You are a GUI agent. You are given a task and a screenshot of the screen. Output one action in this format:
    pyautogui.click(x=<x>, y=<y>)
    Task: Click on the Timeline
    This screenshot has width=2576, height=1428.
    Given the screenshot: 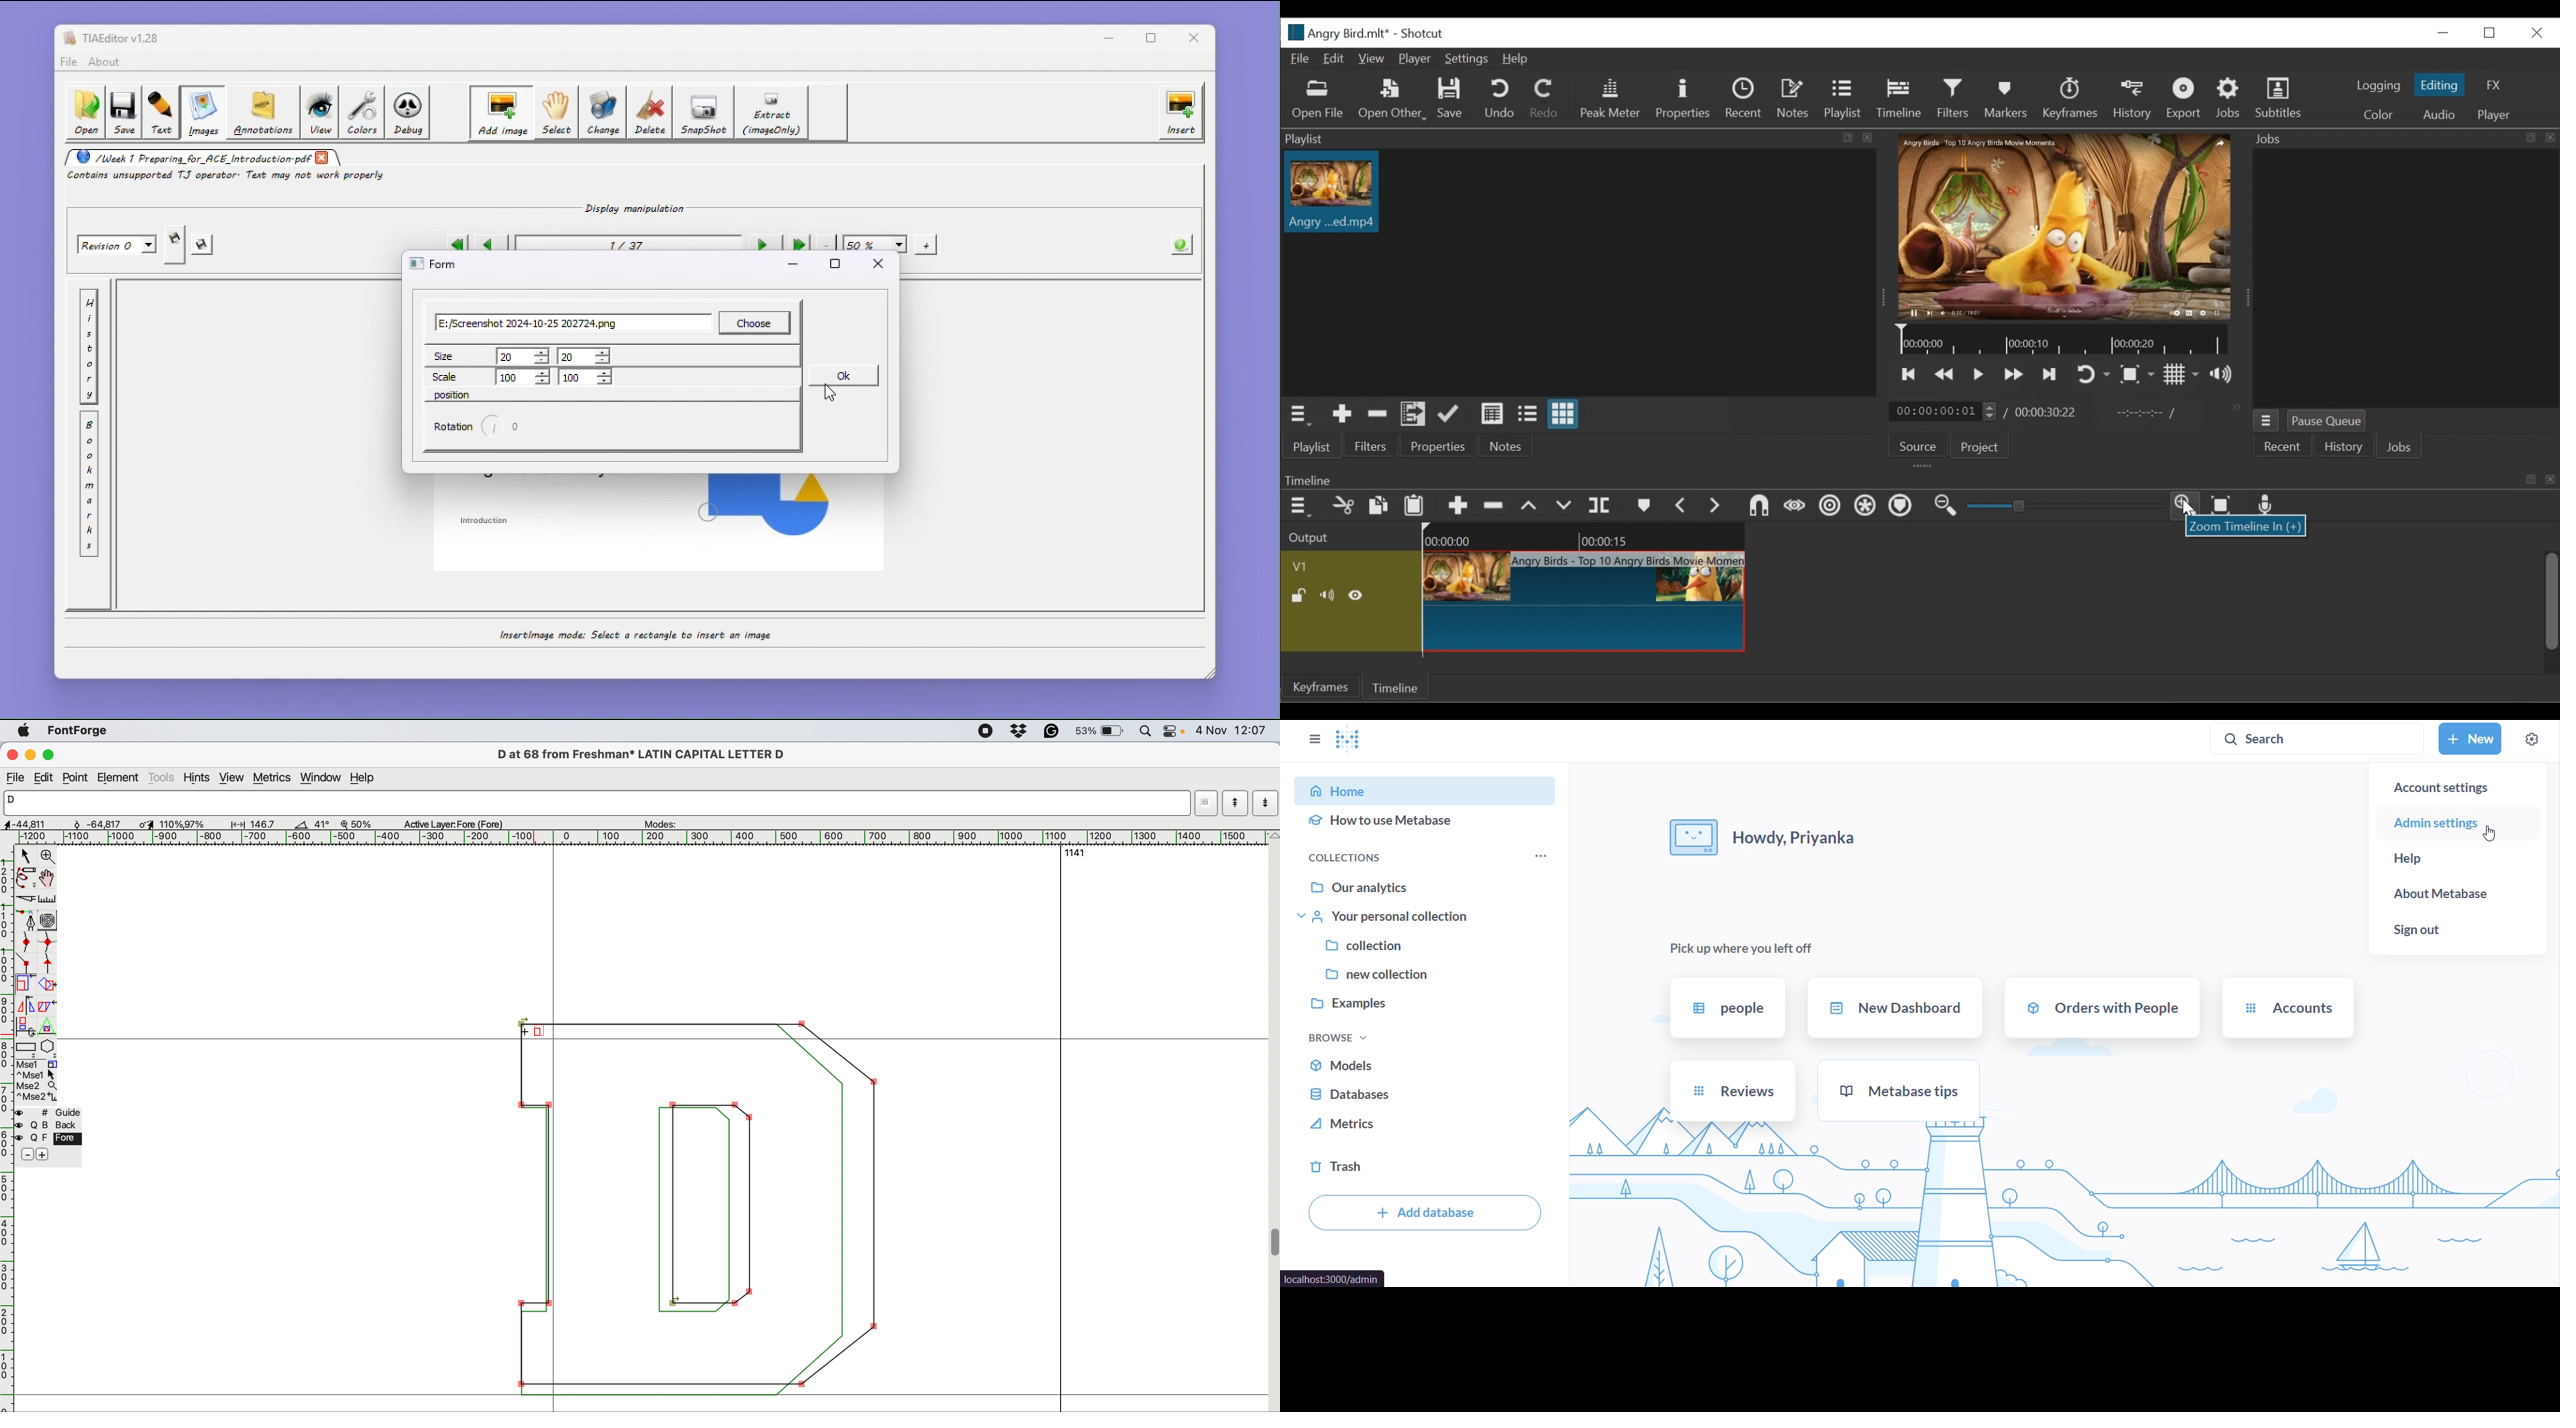 What is the action you would take?
    pyautogui.click(x=1899, y=99)
    